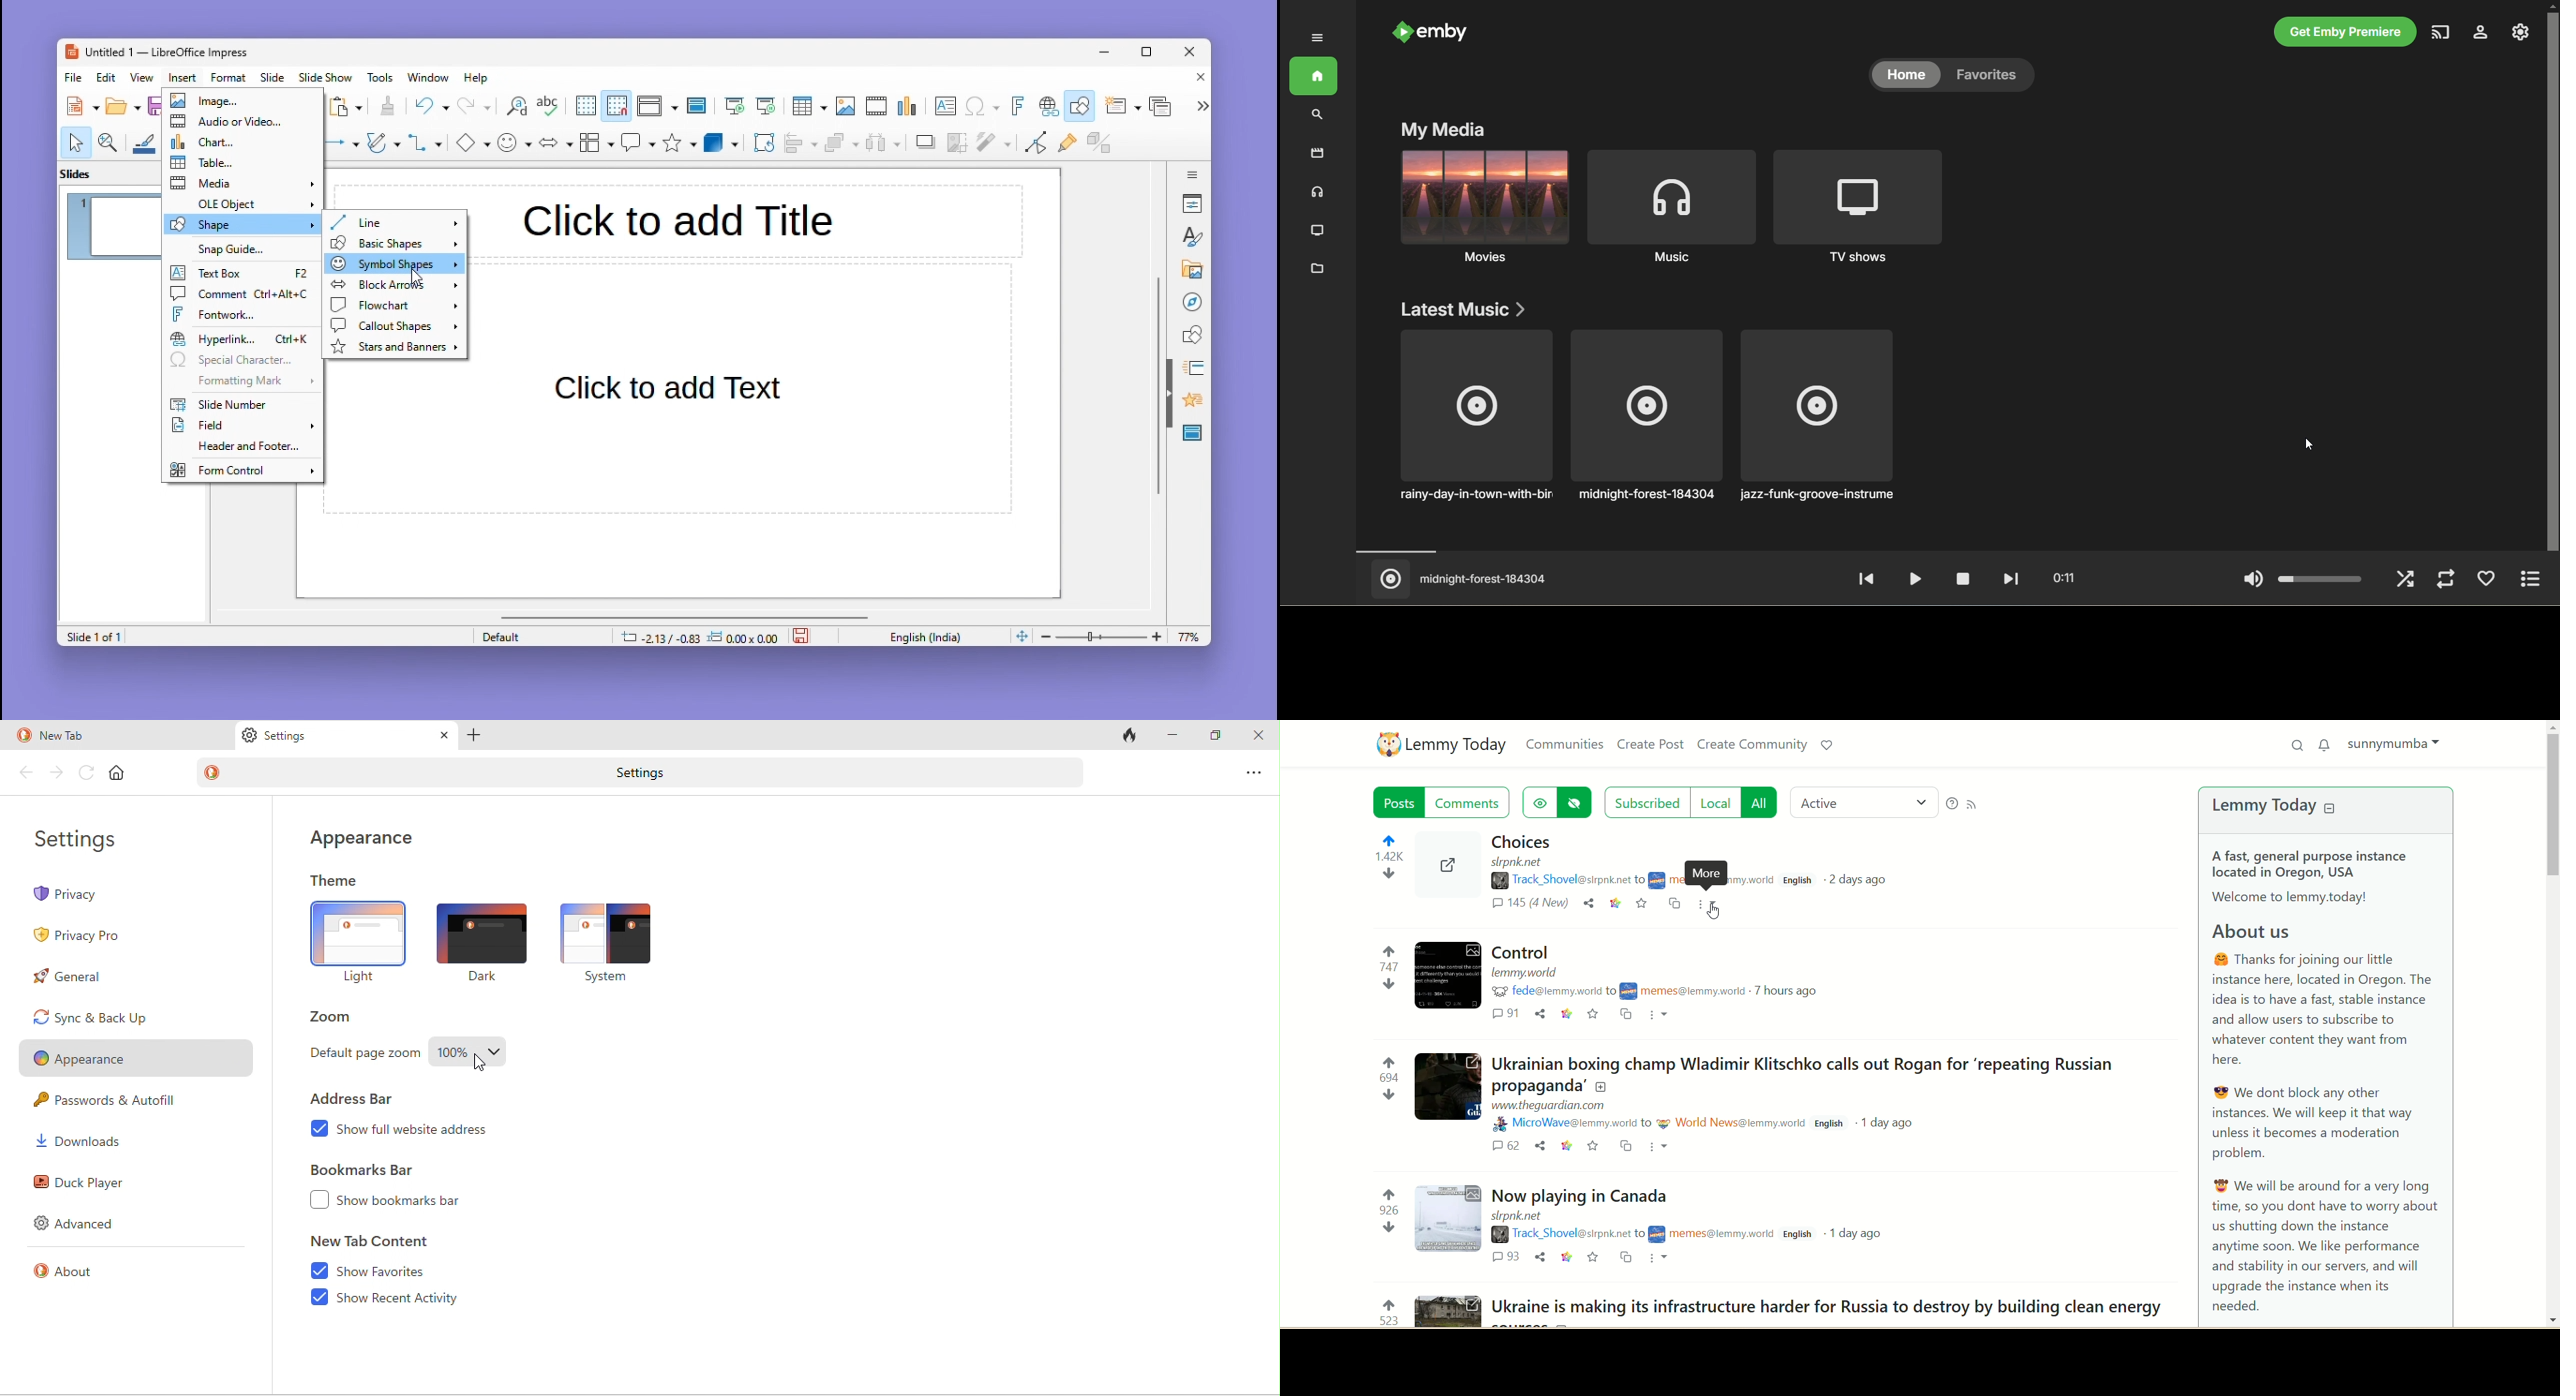  What do you see at coordinates (1122, 107) in the screenshot?
I see `New slide` at bounding box center [1122, 107].